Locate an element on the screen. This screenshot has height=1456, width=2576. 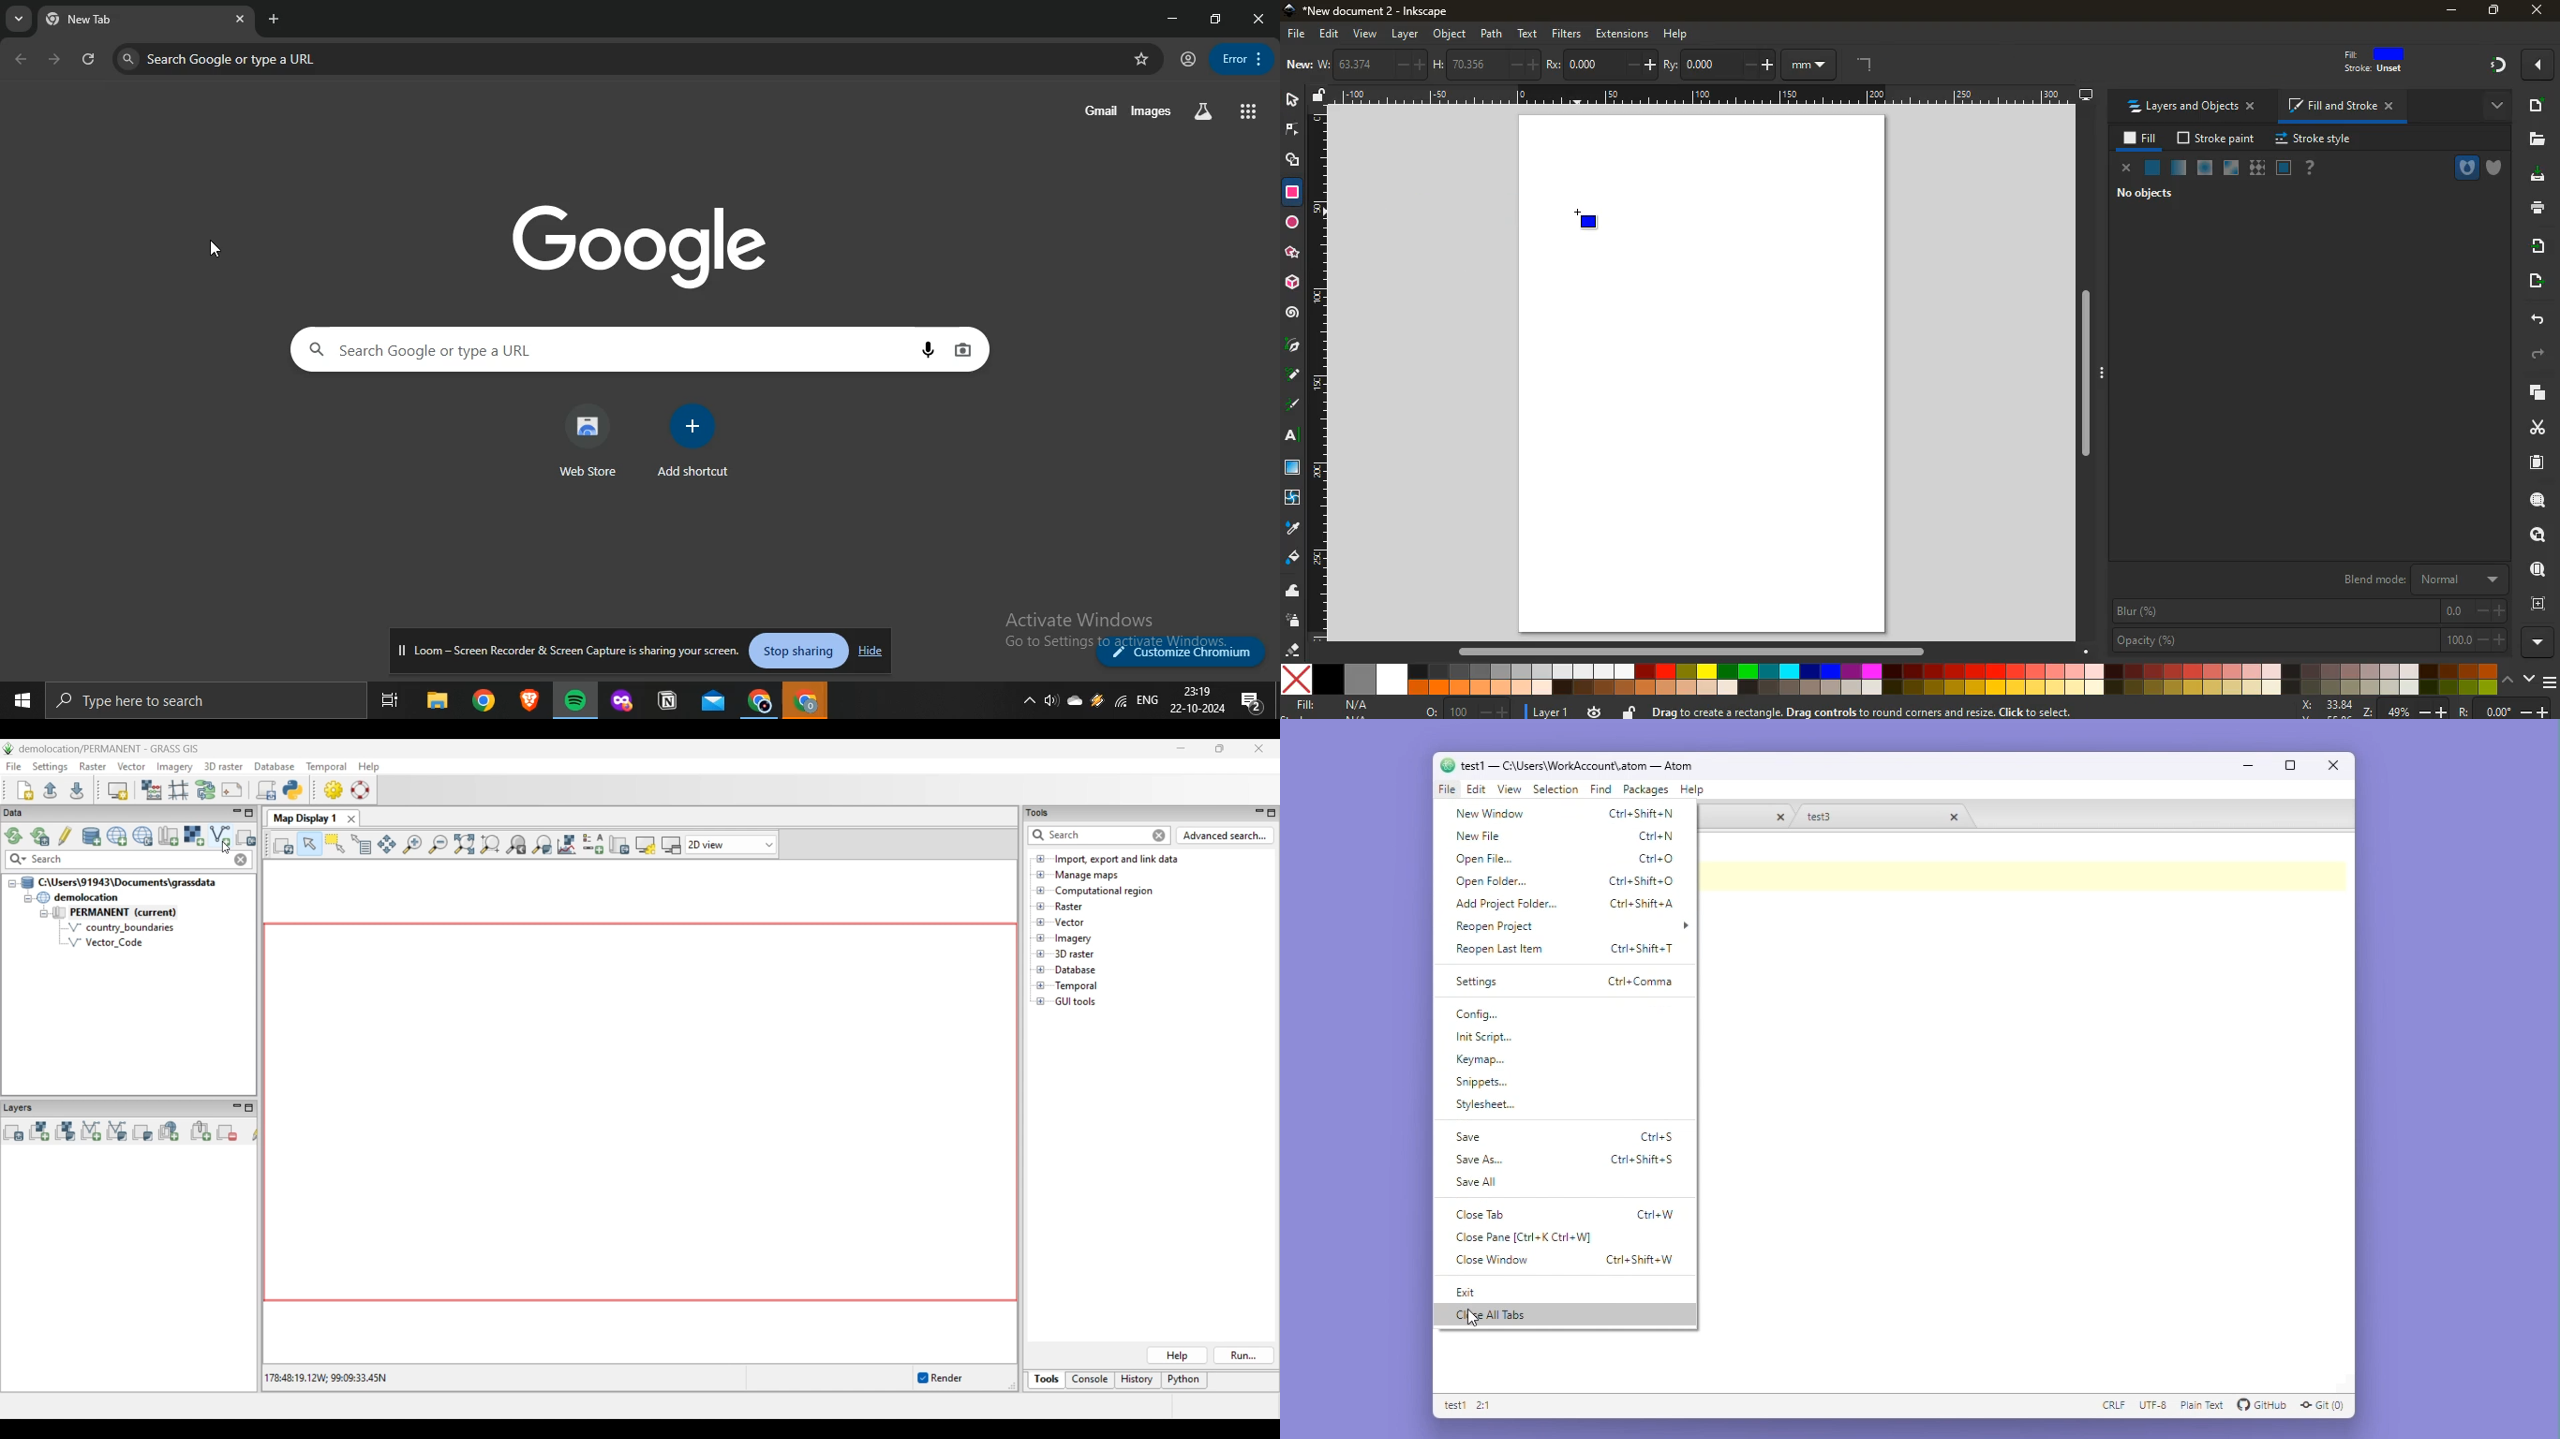
pic is located at coordinates (1293, 343).